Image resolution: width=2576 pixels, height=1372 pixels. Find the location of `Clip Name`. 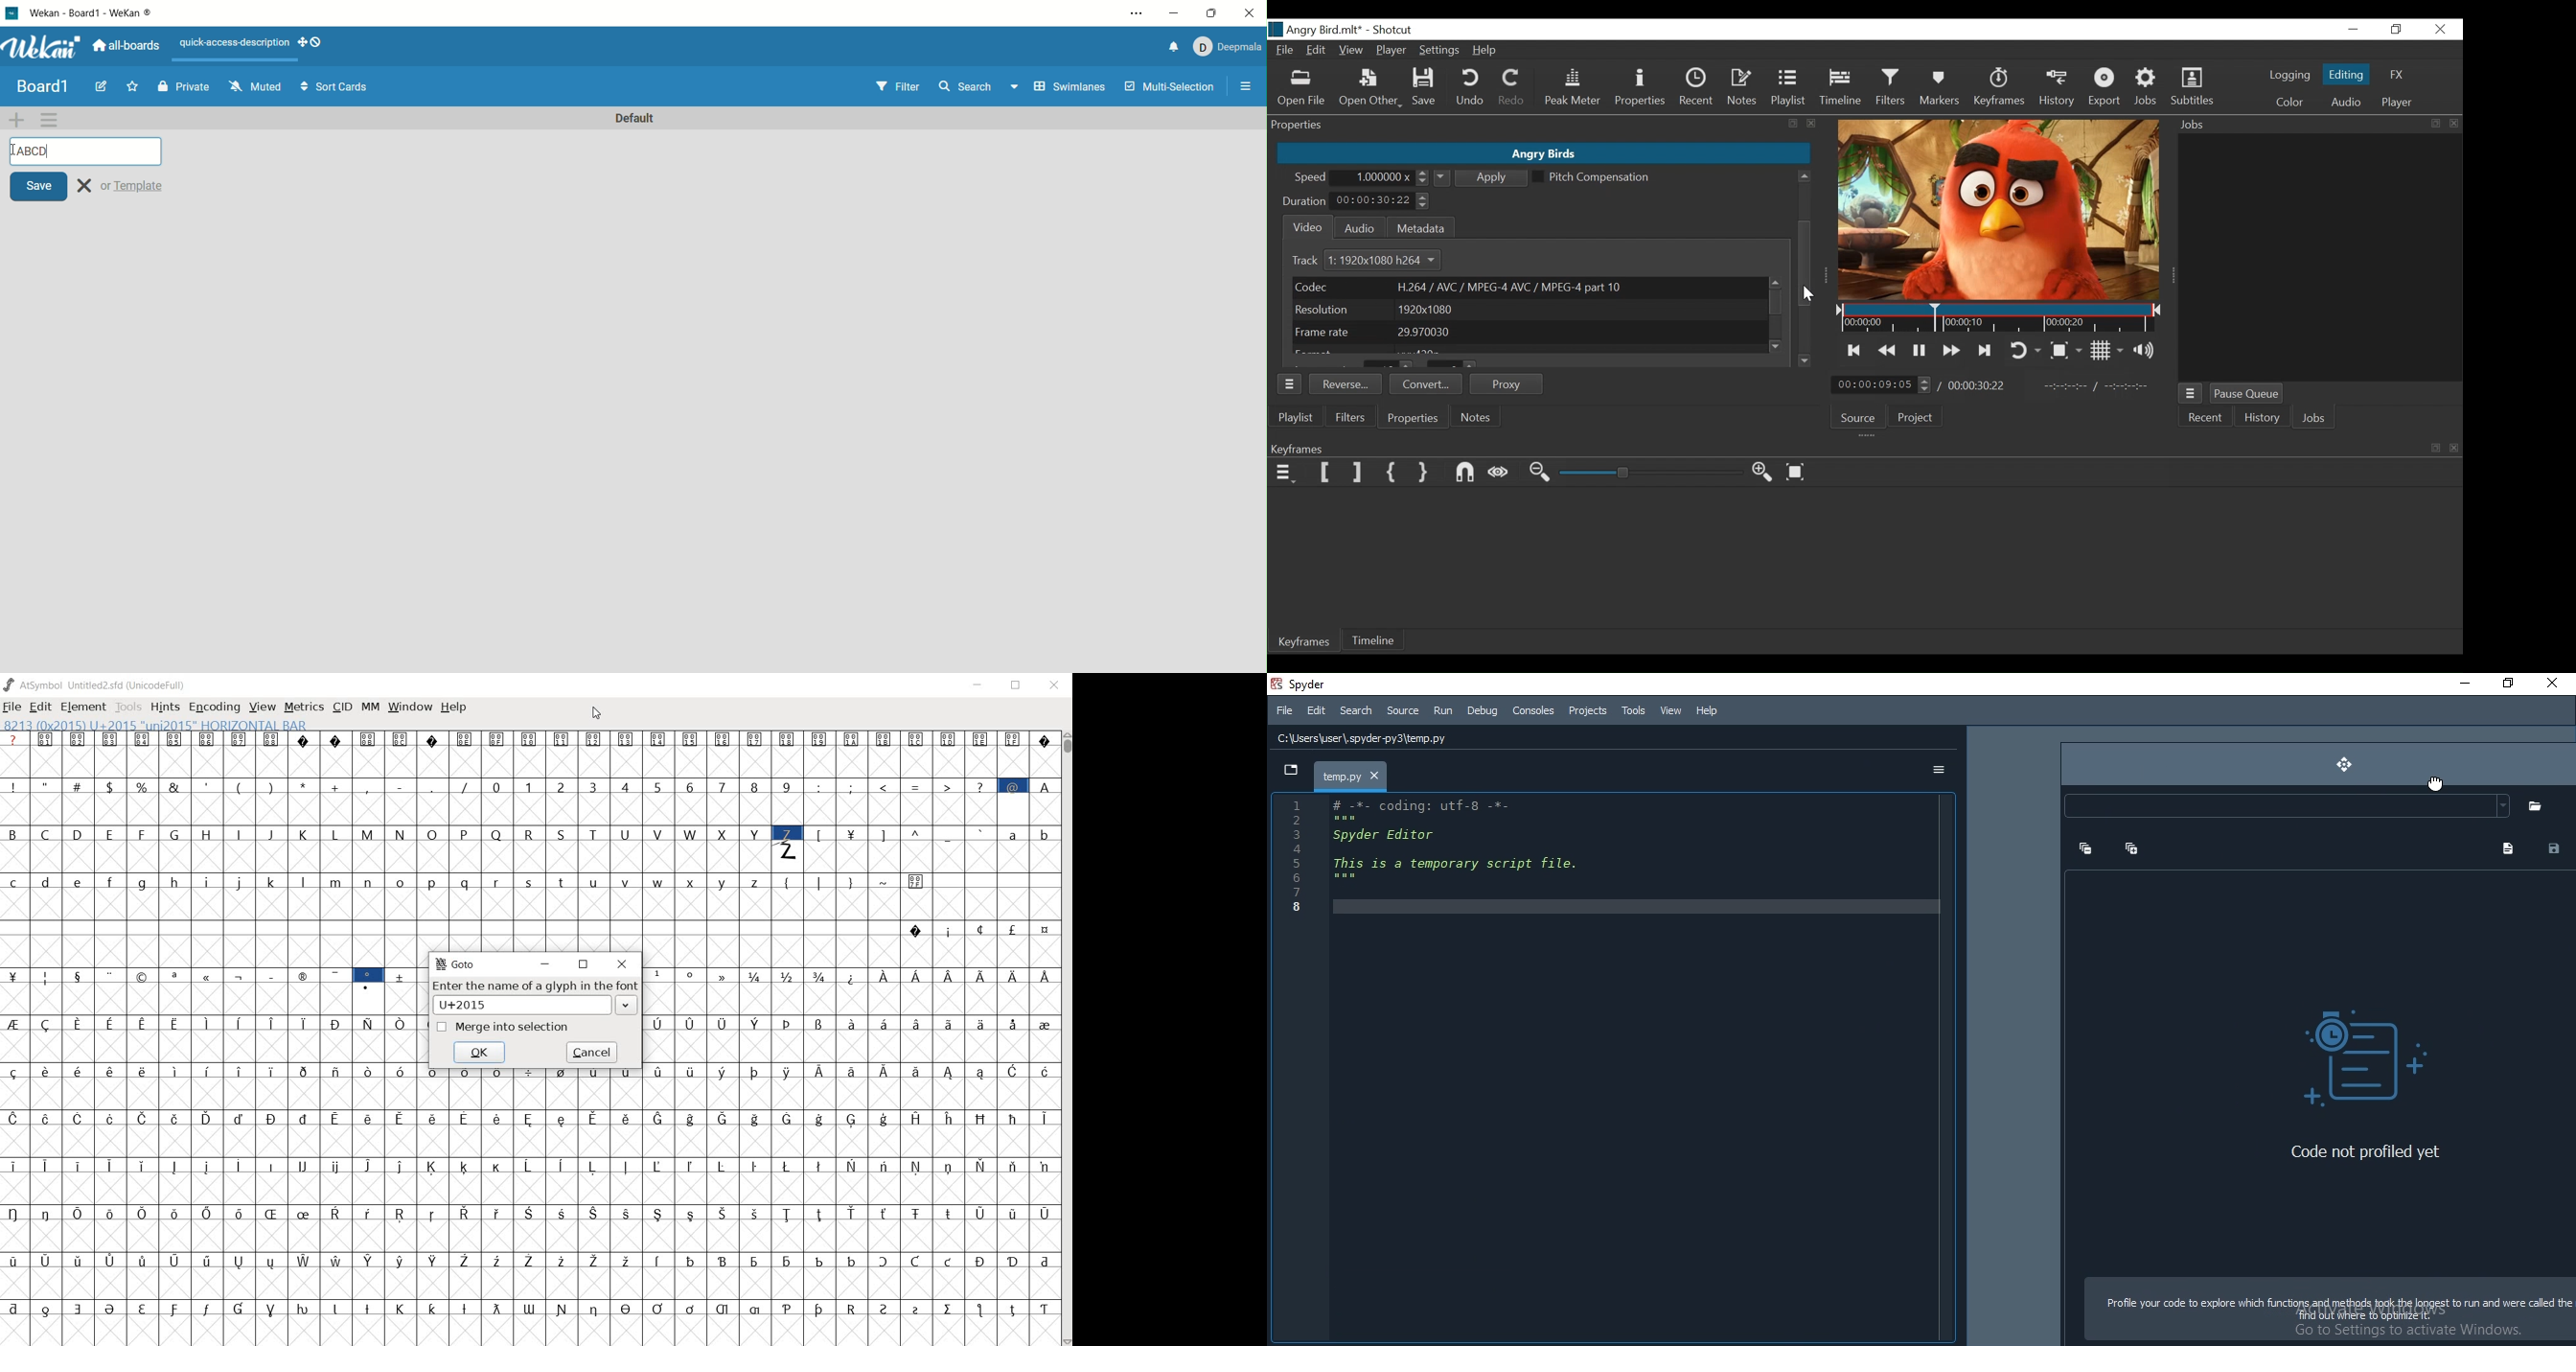

Clip Name is located at coordinates (1542, 154).